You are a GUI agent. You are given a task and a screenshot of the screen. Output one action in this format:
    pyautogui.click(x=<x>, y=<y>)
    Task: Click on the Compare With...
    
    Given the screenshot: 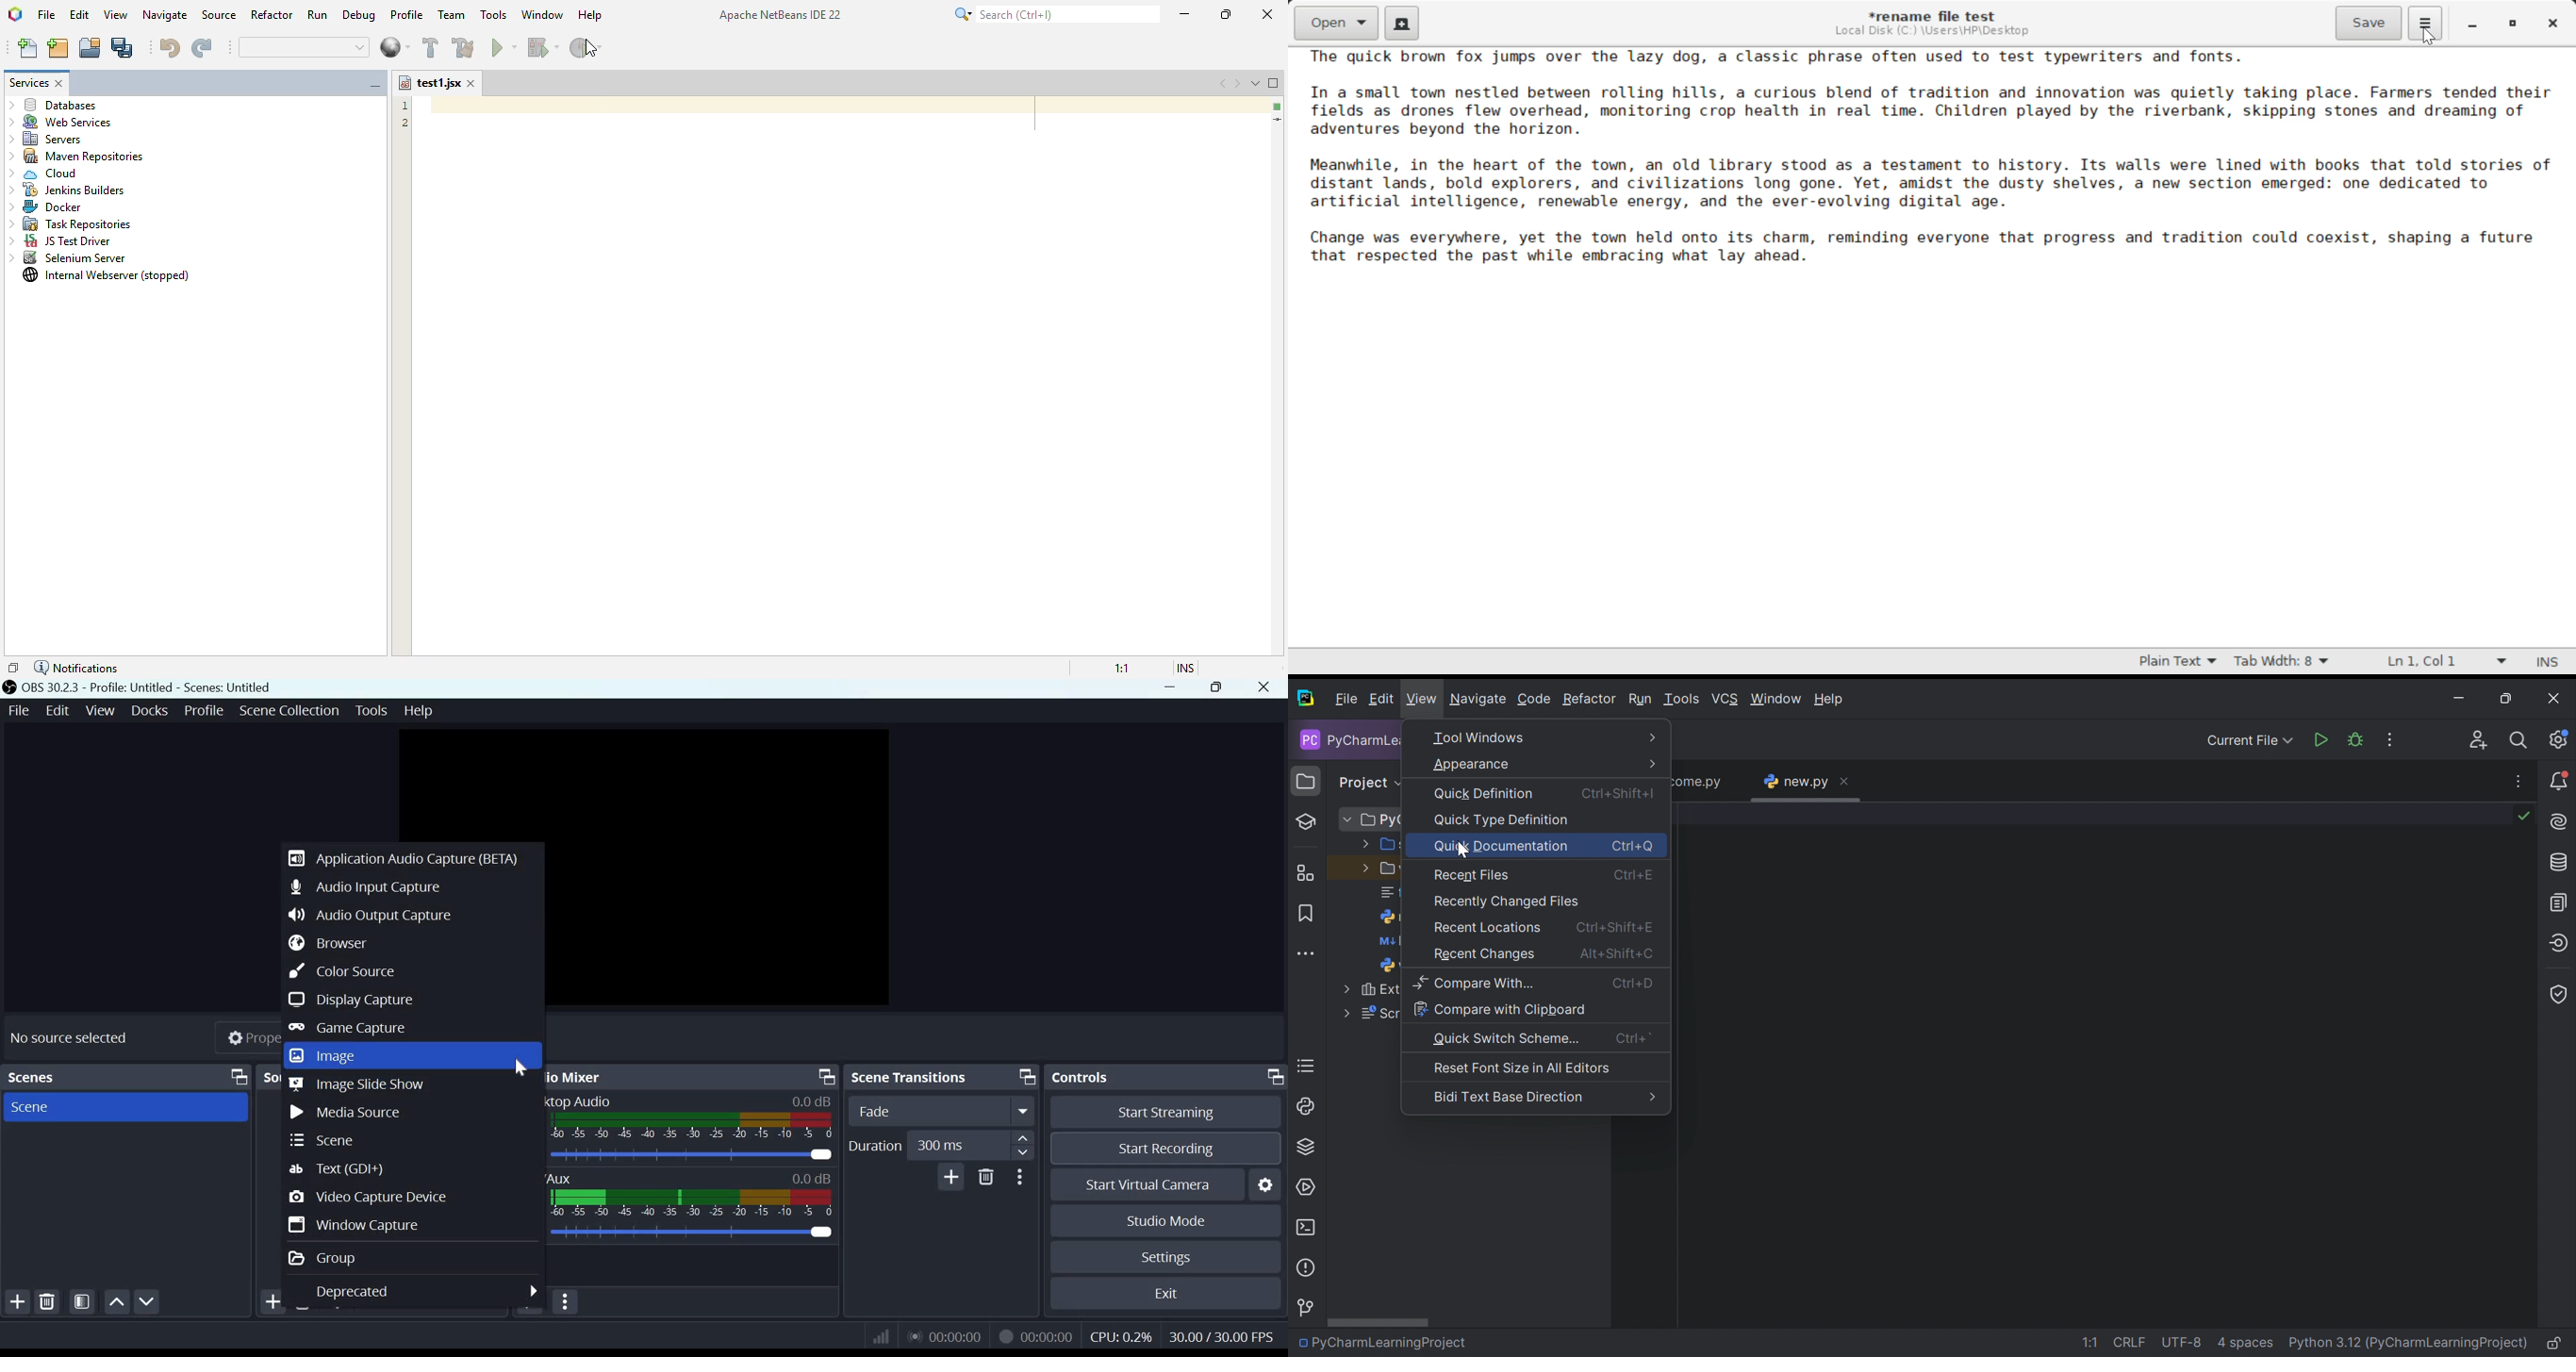 What is the action you would take?
    pyautogui.click(x=1476, y=983)
    